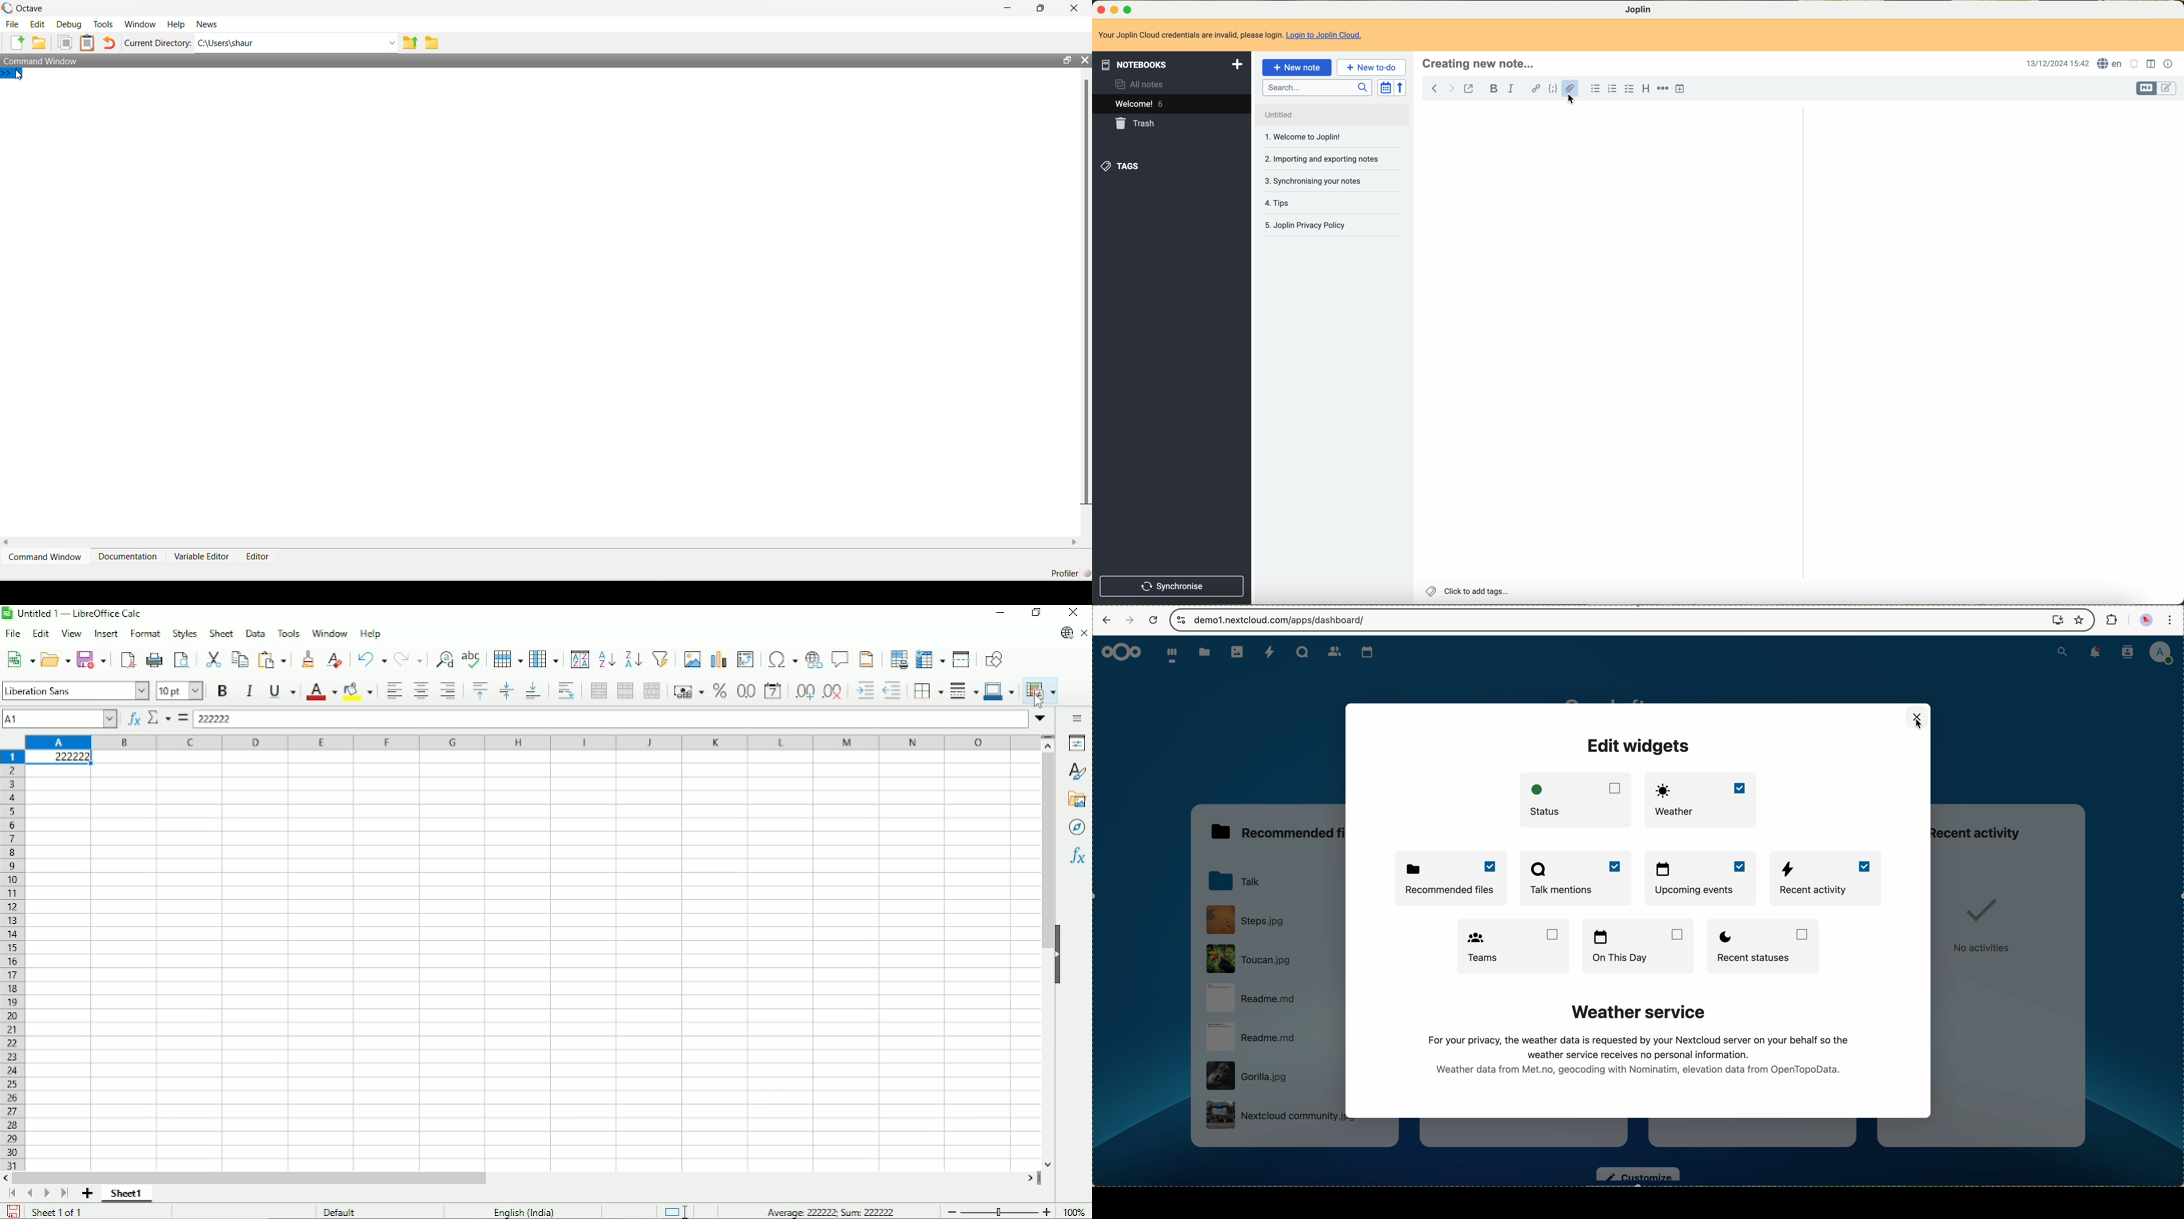  Describe the element at coordinates (1301, 137) in the screenshot. I see `welcome to joplin` at that location.